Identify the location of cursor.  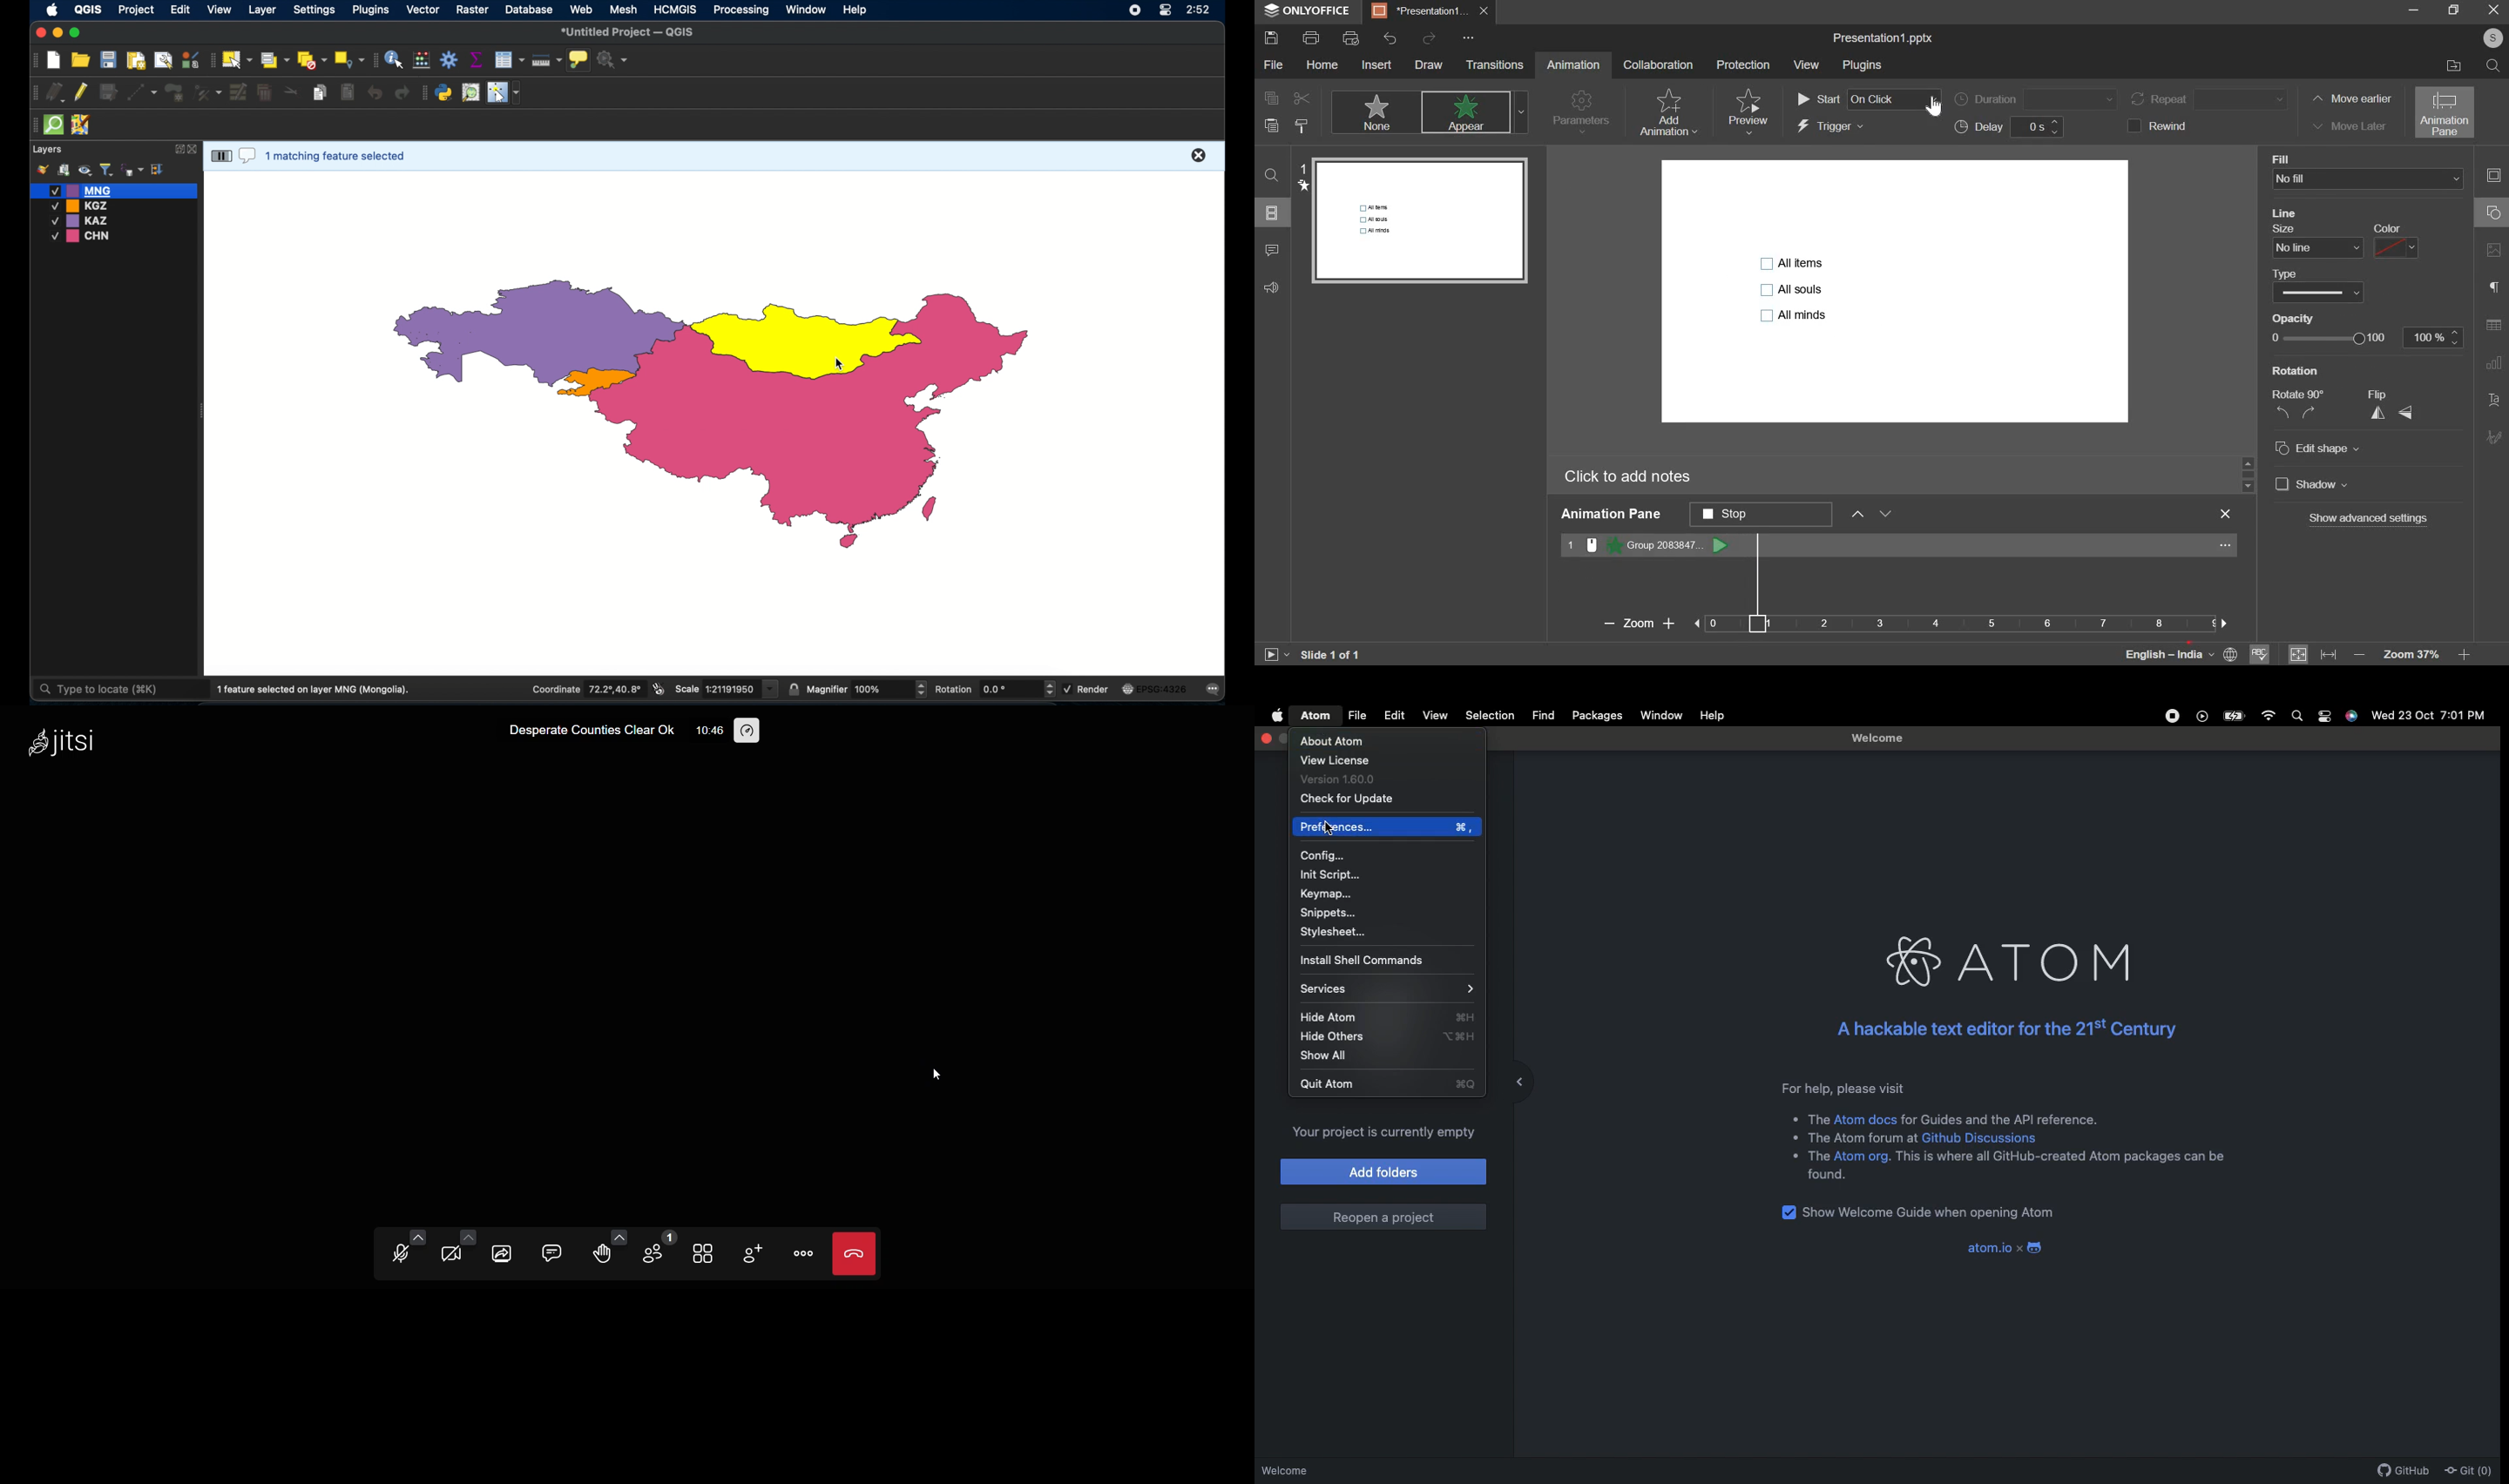
(945, 1070).